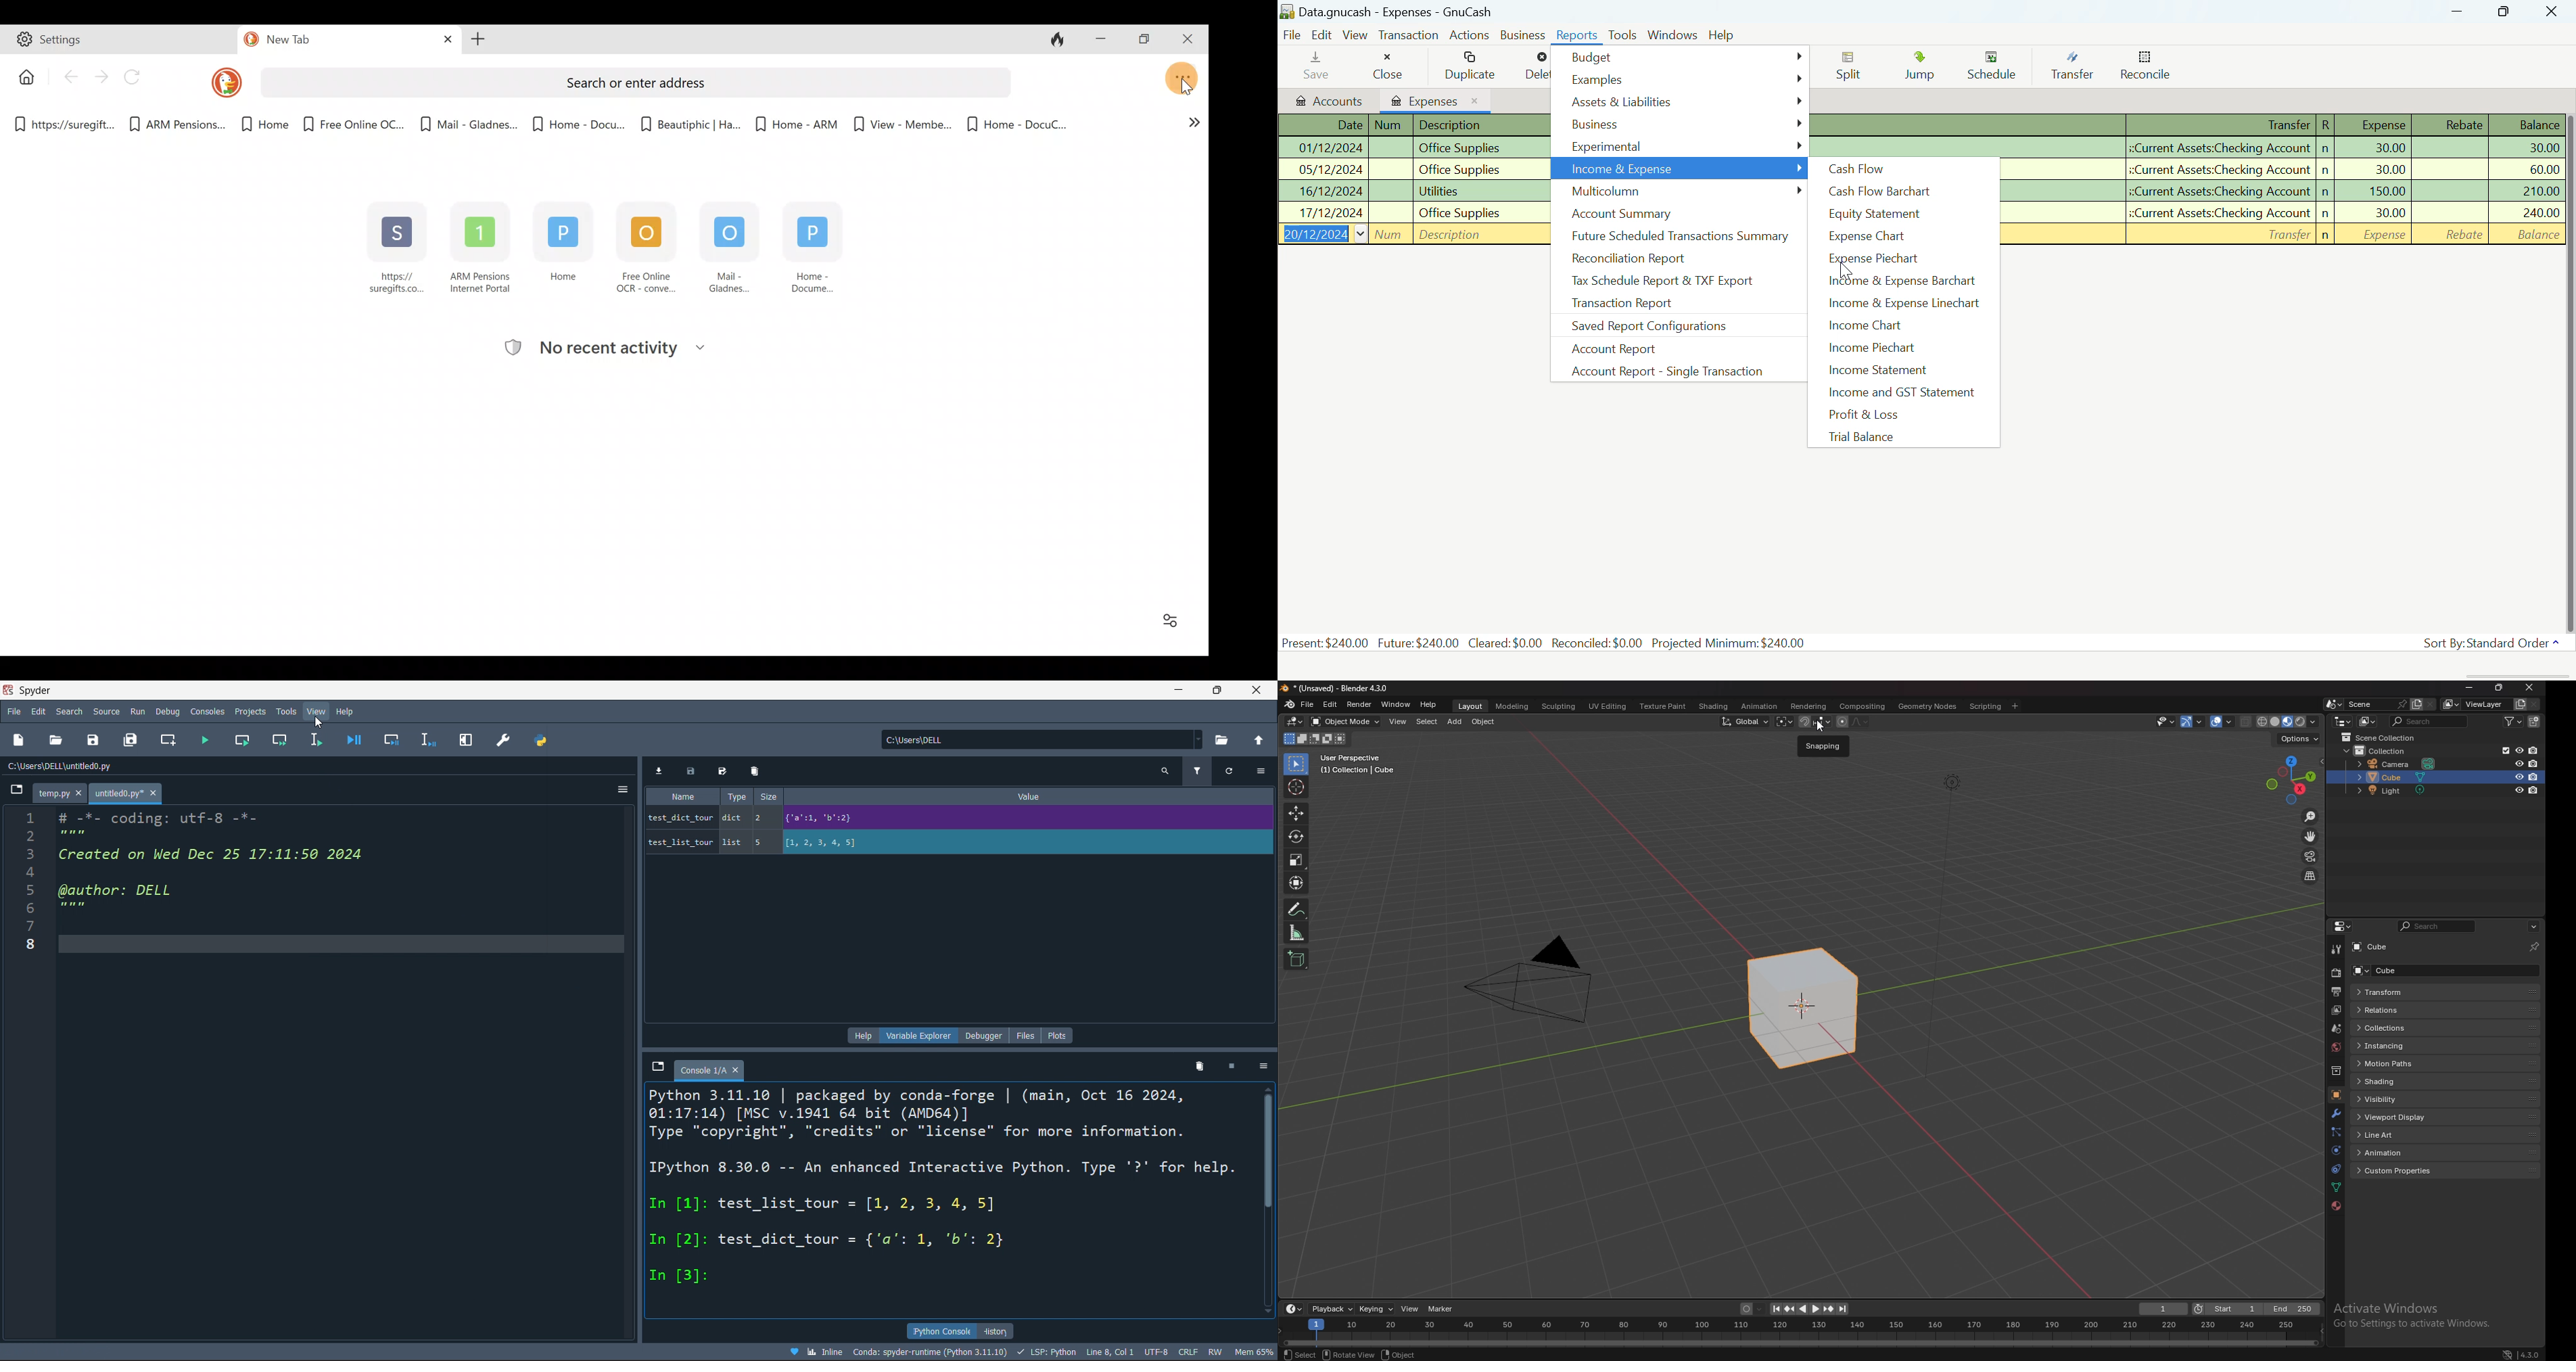 The width and height of the screenshot is (2576, 1372). I want to click on annotate, so click(1297, 908).